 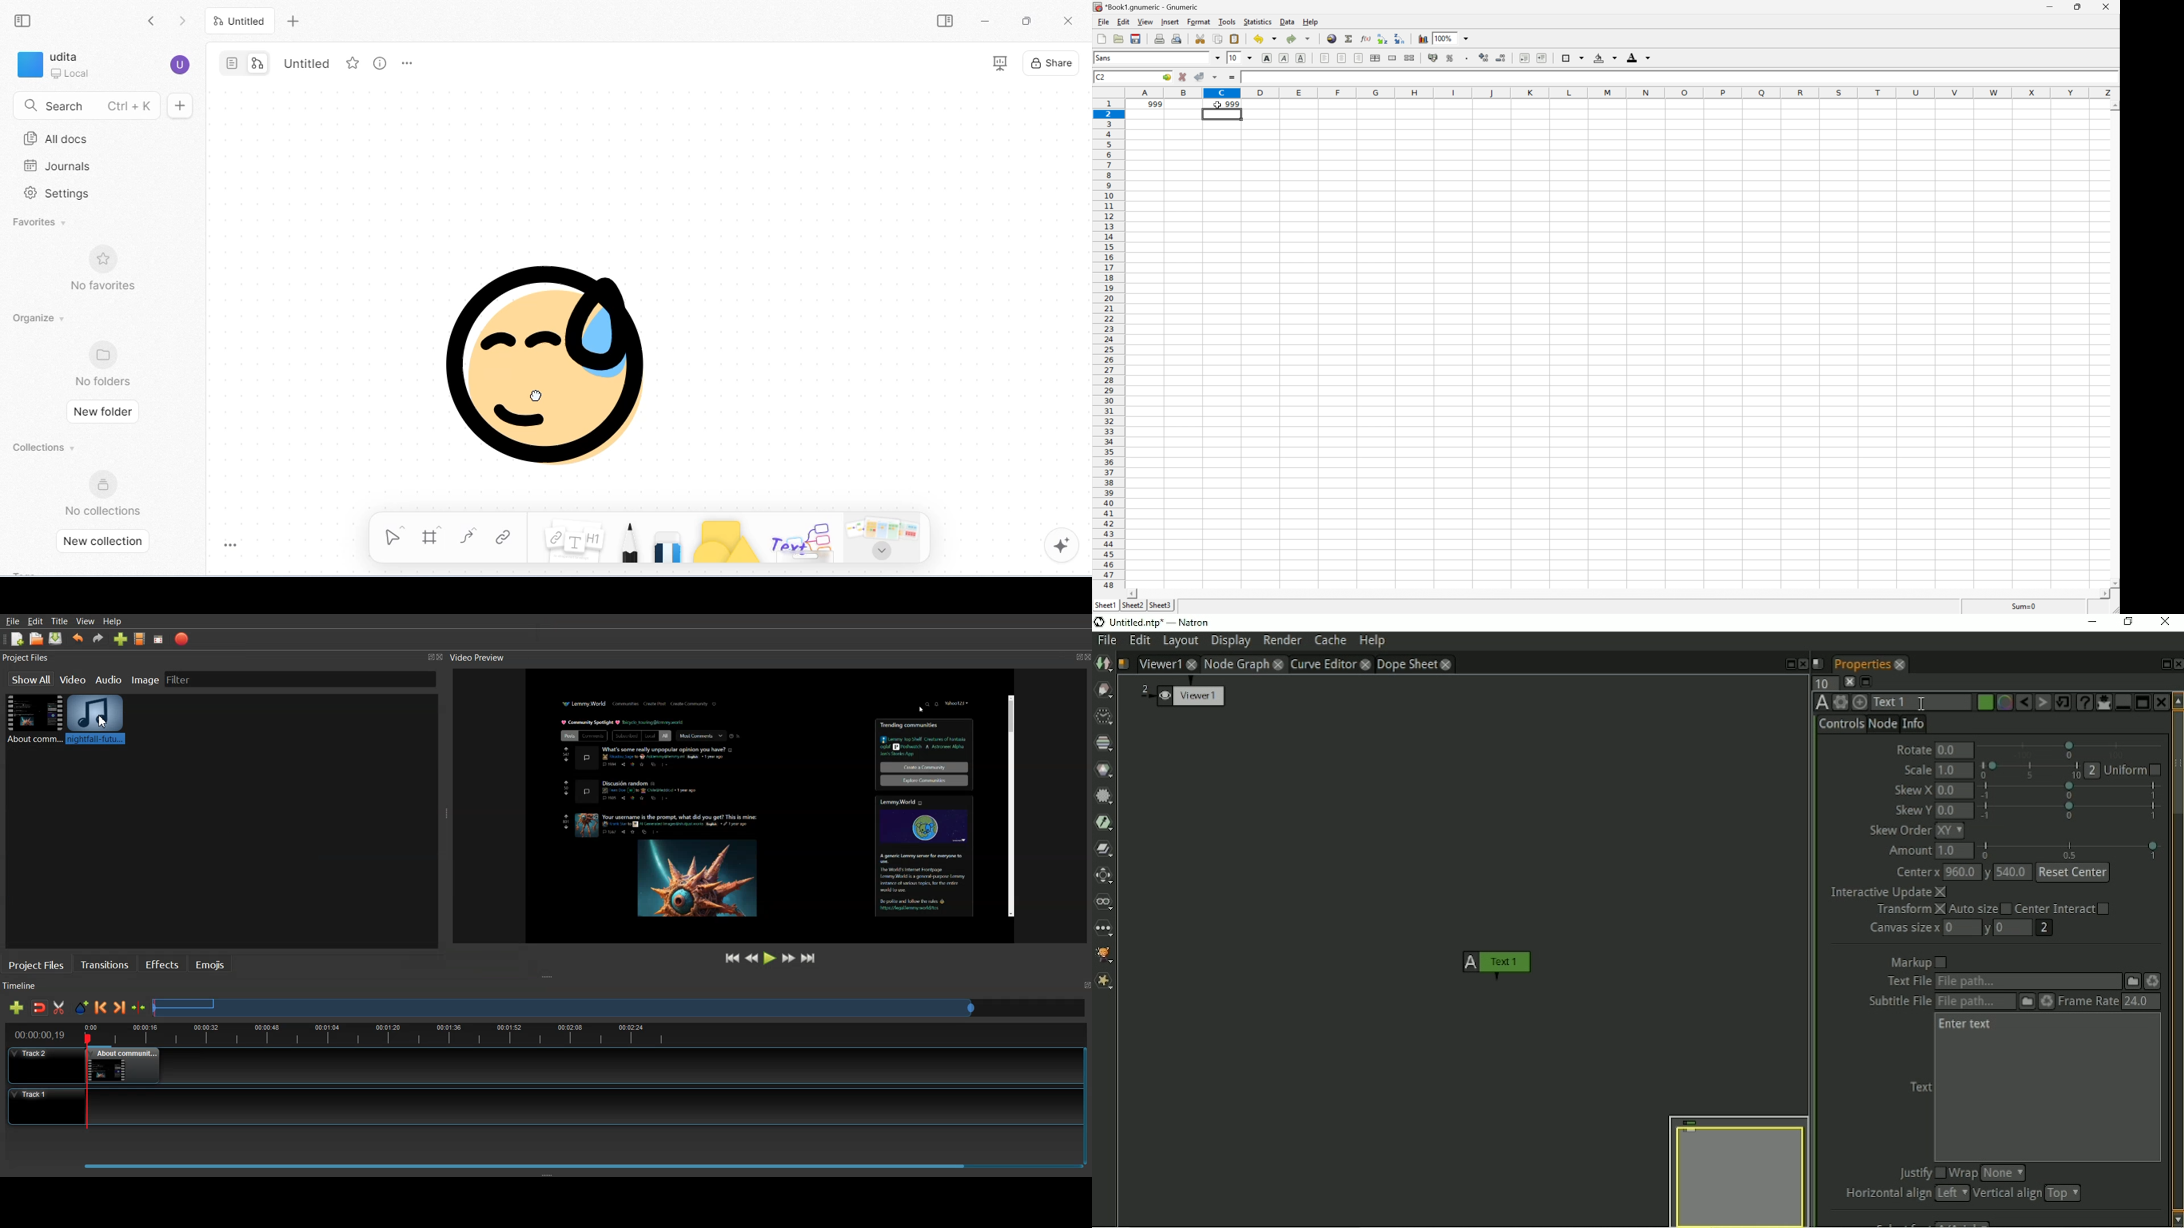 What do you see at coordinates (1916, 769) in the screenshot?
I see `Scale` at bounding box center [1916, 769].